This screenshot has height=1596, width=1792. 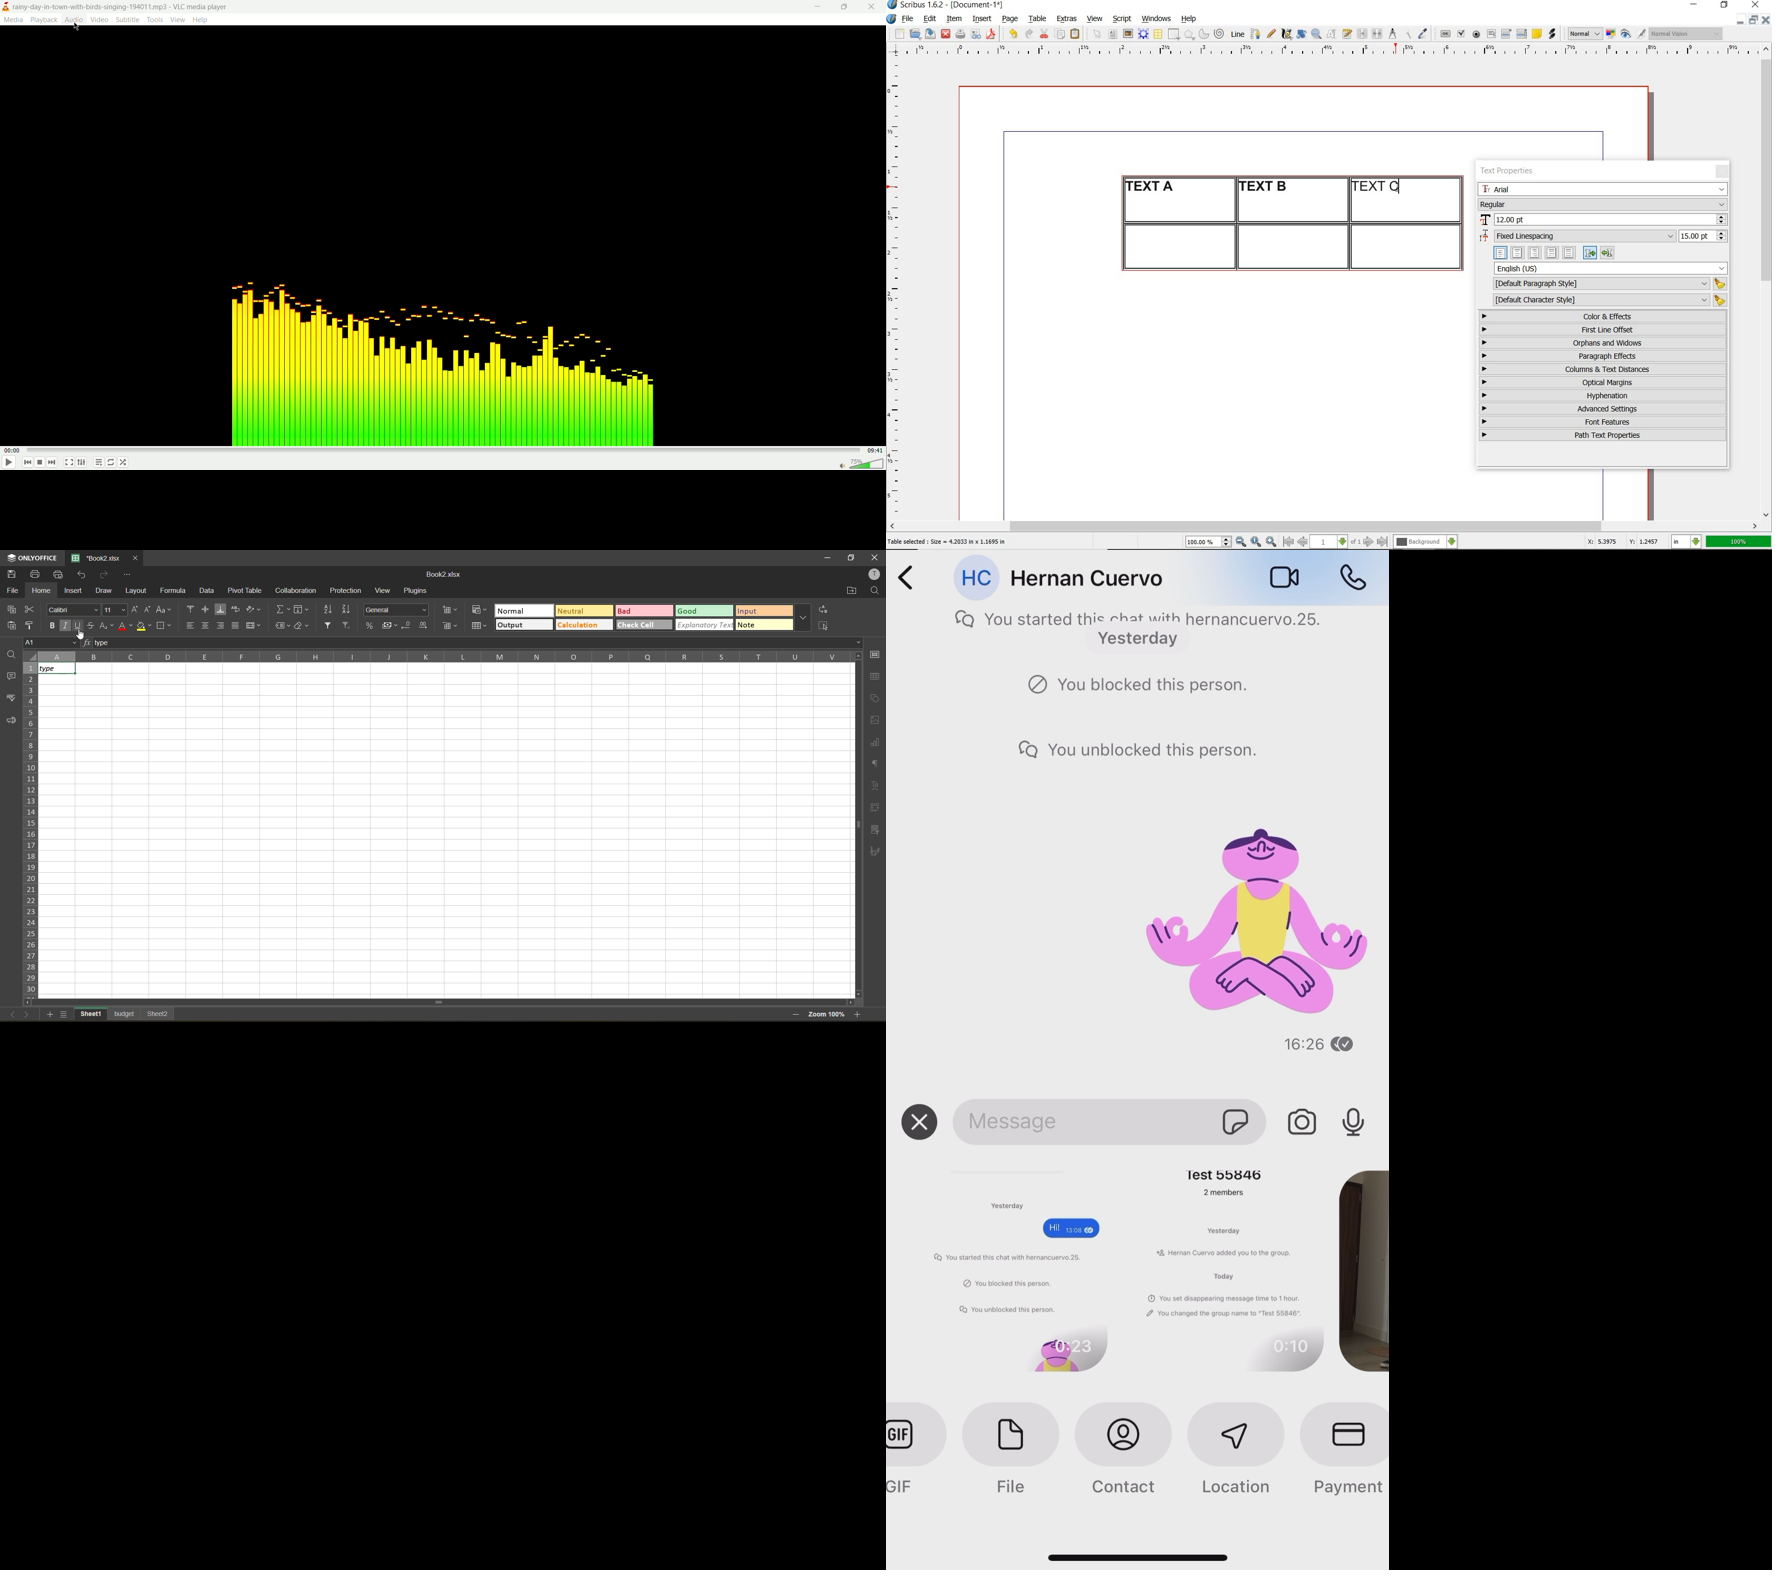 I want to click on copy, so click(x=1061, y=35).